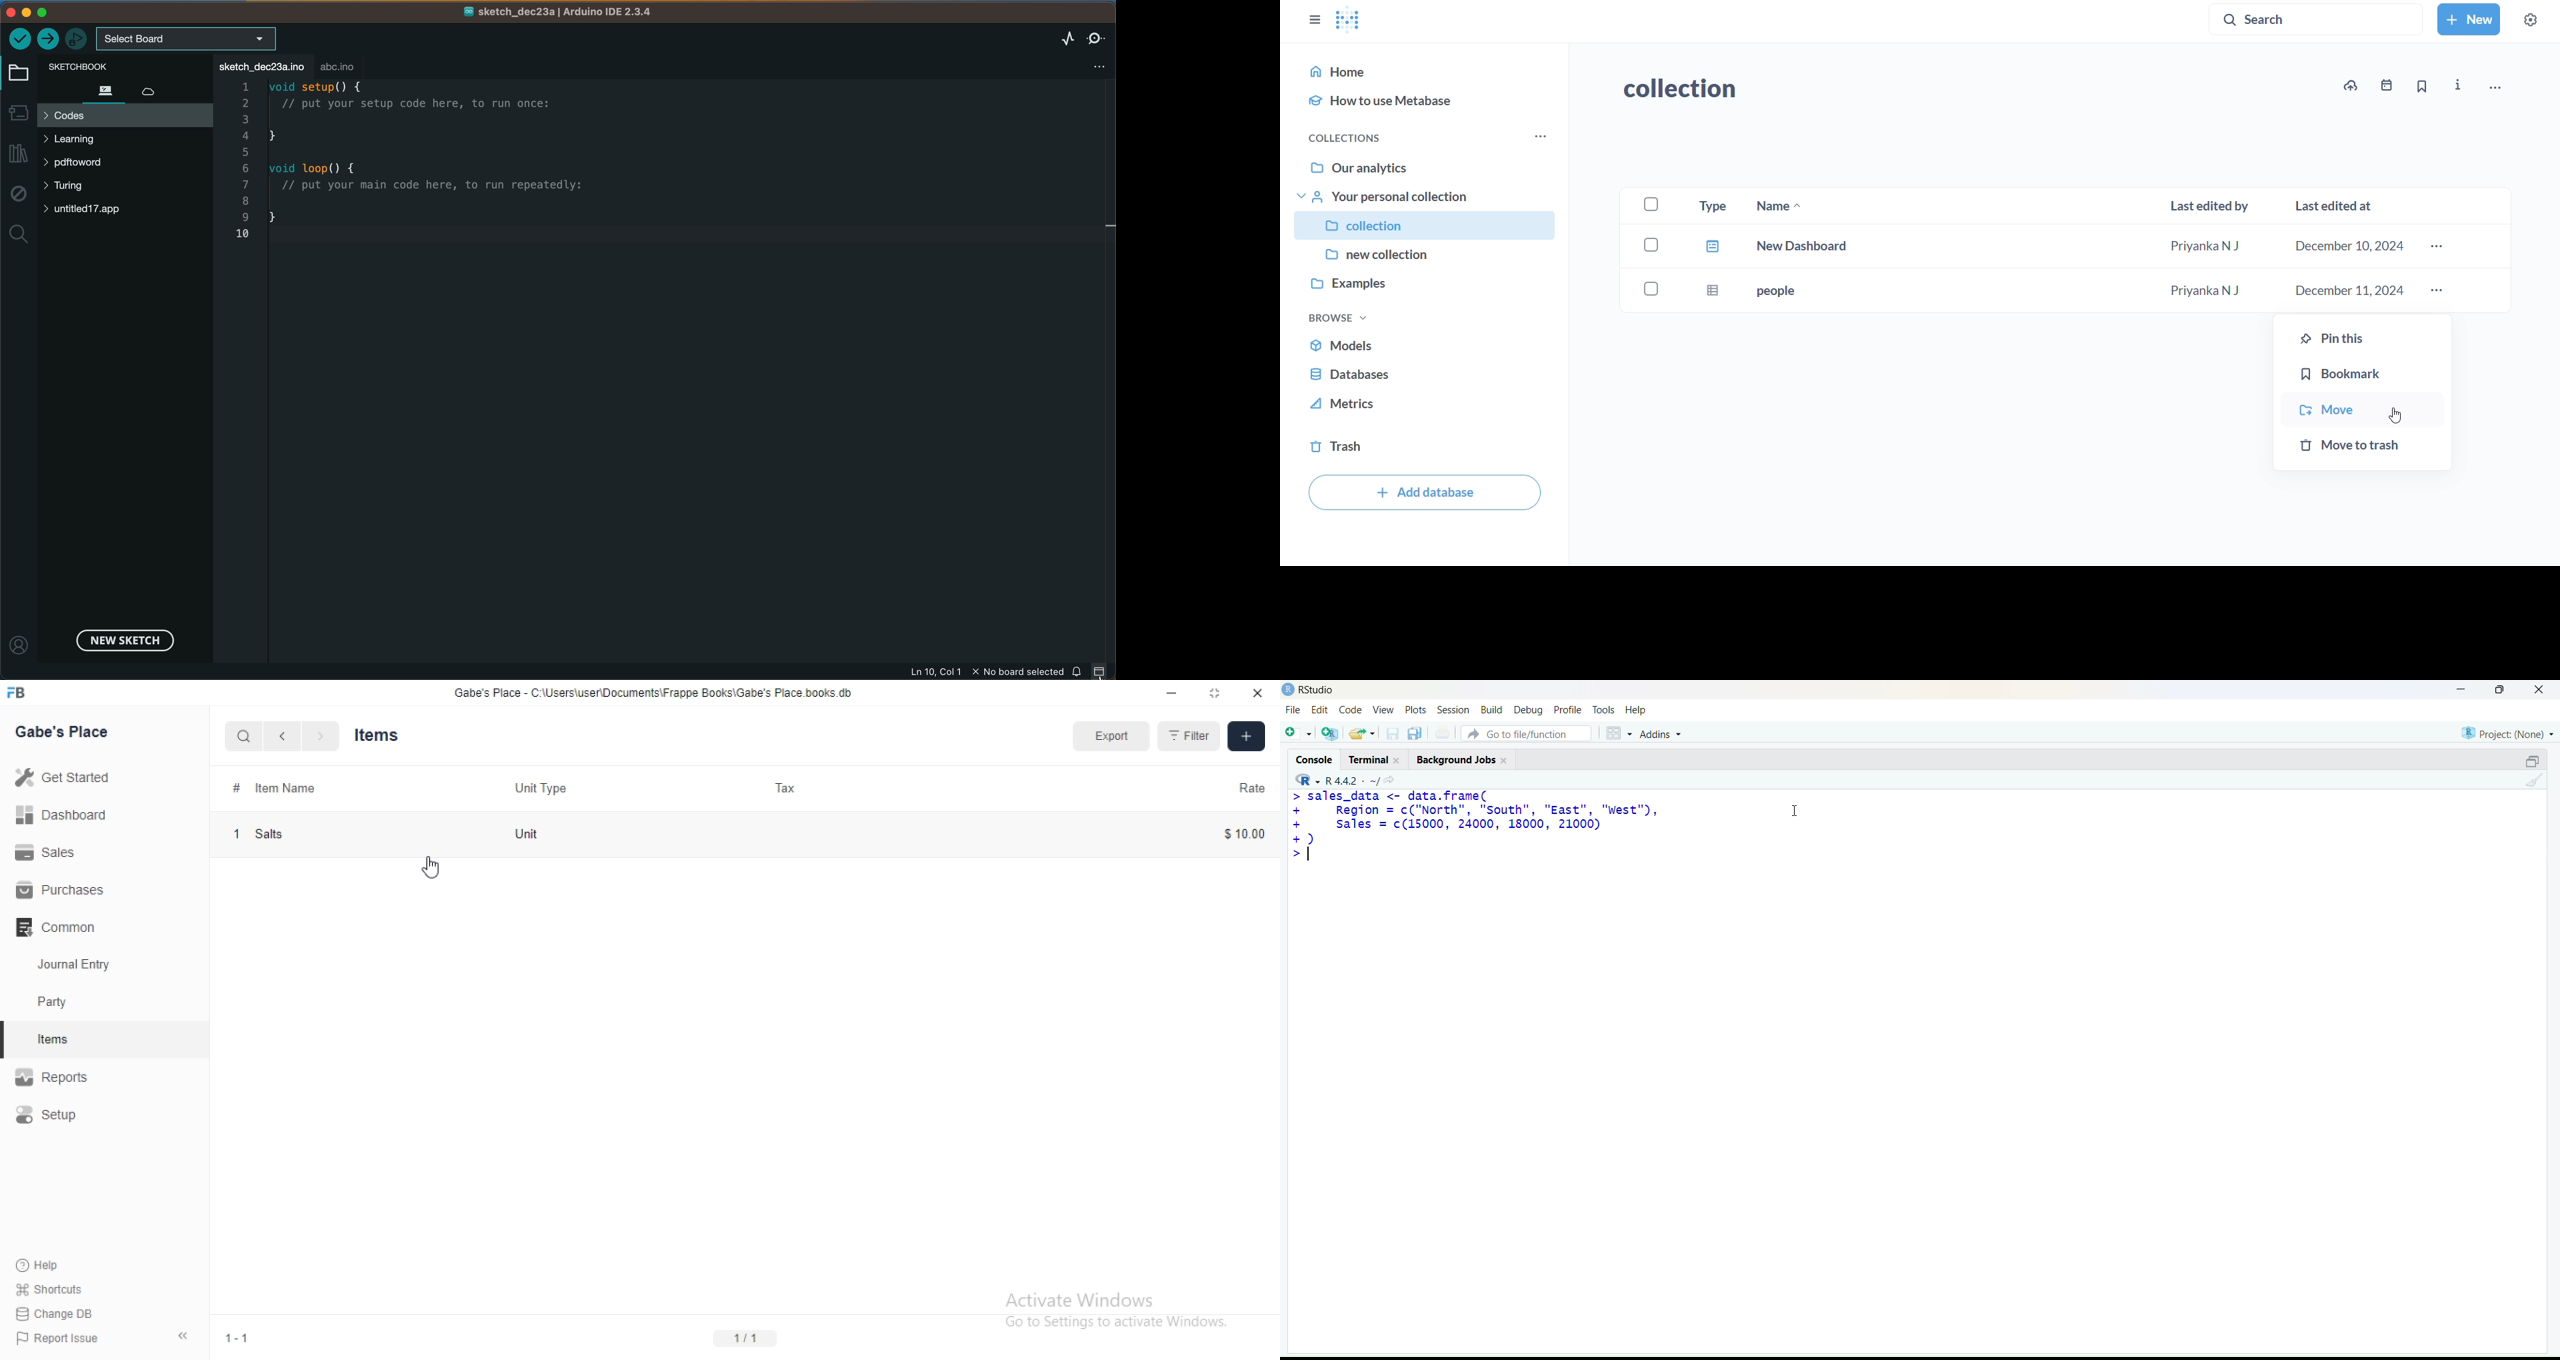  I want to click on party, so click(56, 1002).